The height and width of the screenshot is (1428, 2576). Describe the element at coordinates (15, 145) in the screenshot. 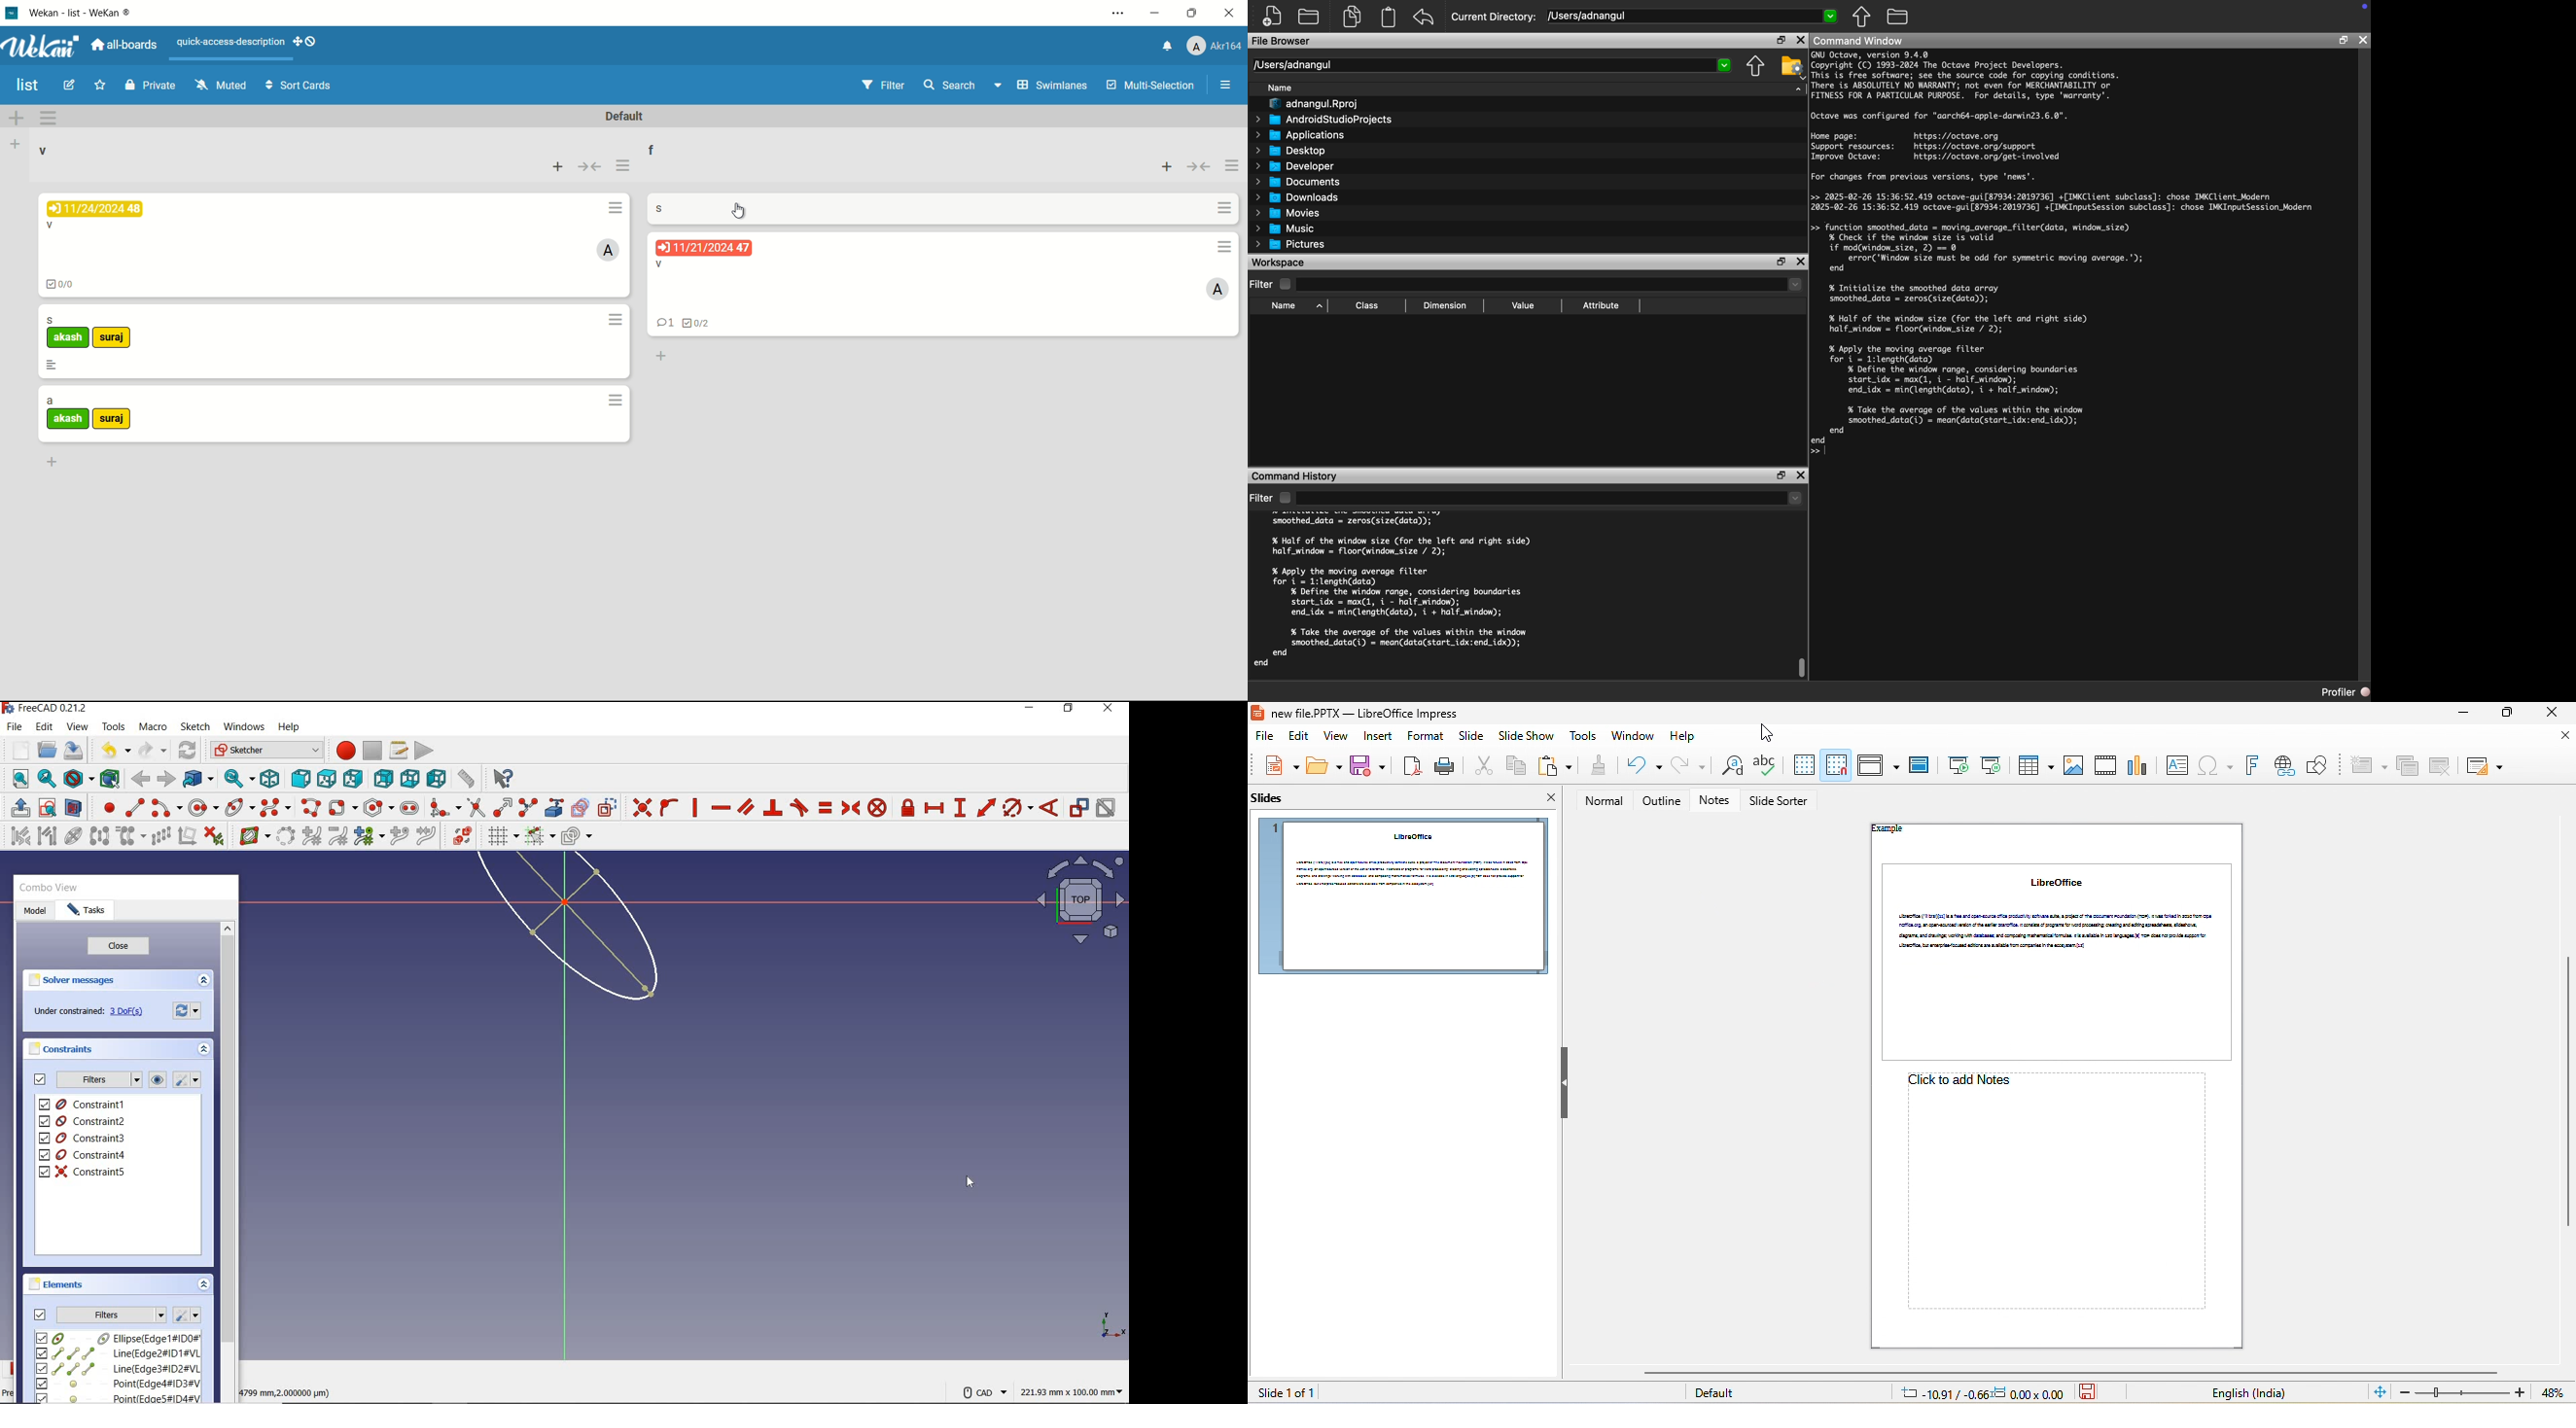

I see `add list` at that location.